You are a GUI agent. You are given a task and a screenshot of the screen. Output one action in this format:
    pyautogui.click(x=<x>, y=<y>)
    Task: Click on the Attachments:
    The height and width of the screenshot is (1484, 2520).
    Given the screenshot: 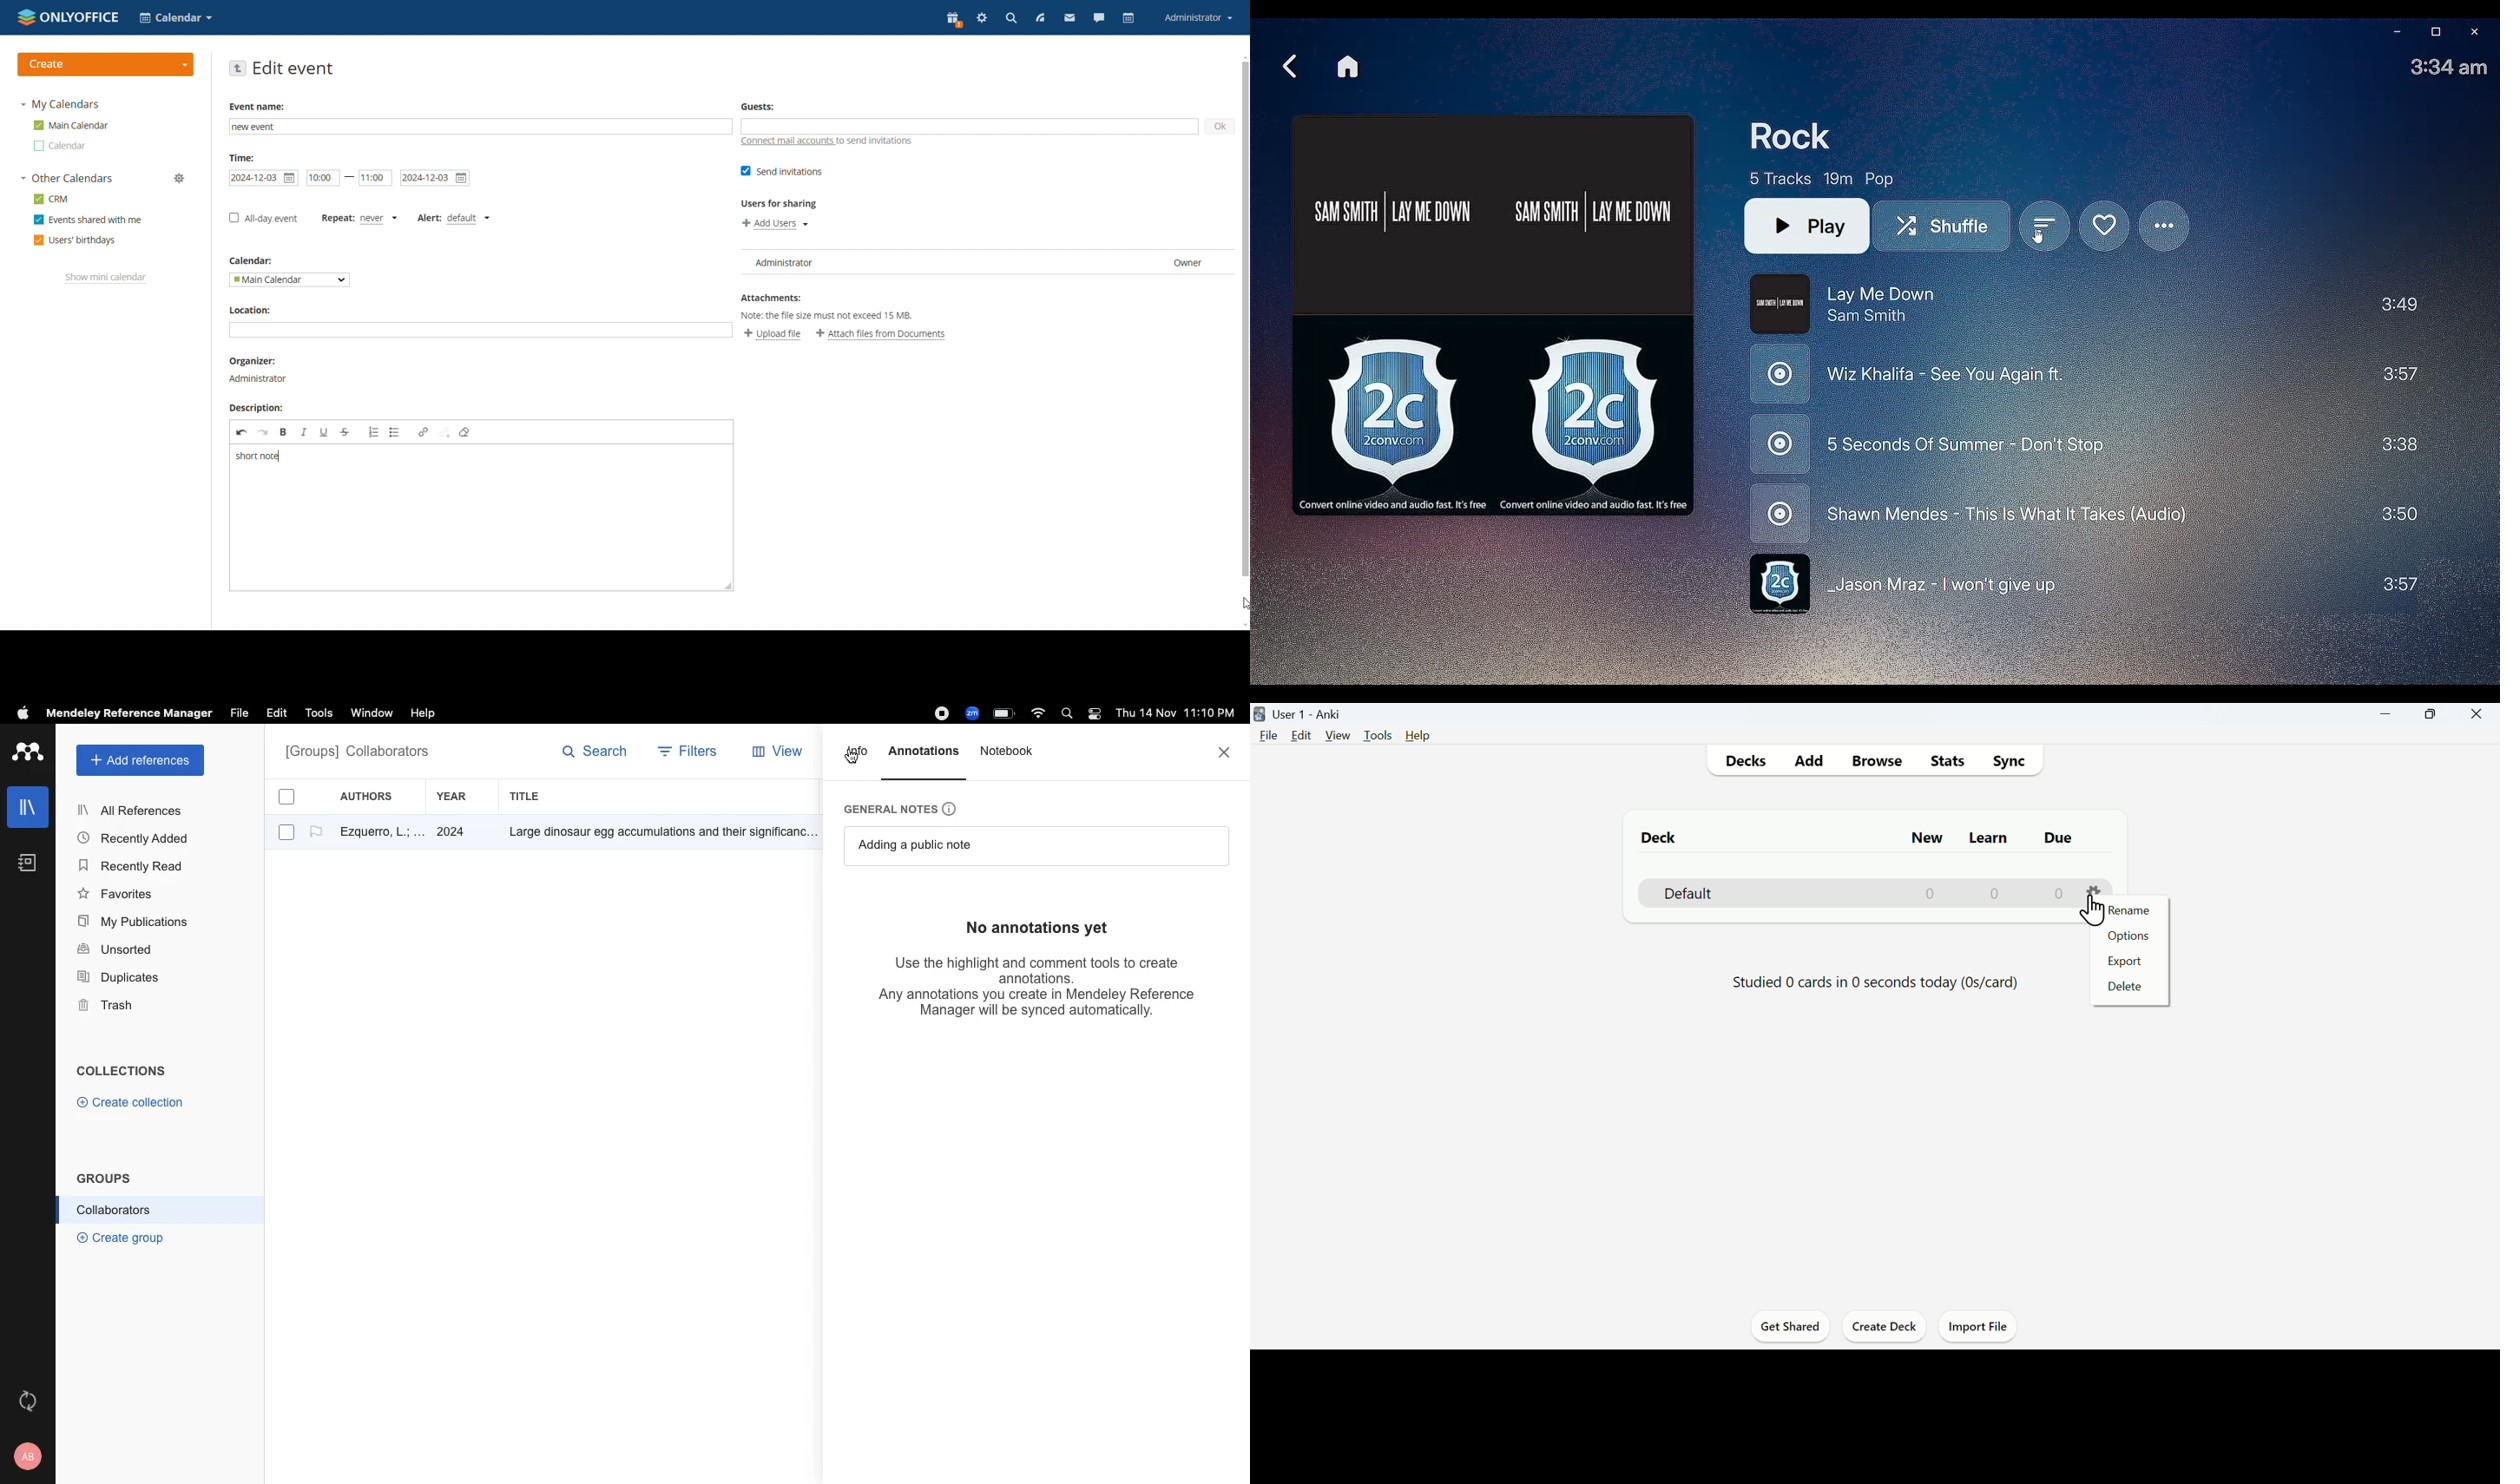 What is the action you would take?
    pyautogui.click(x=773, y=296)
    